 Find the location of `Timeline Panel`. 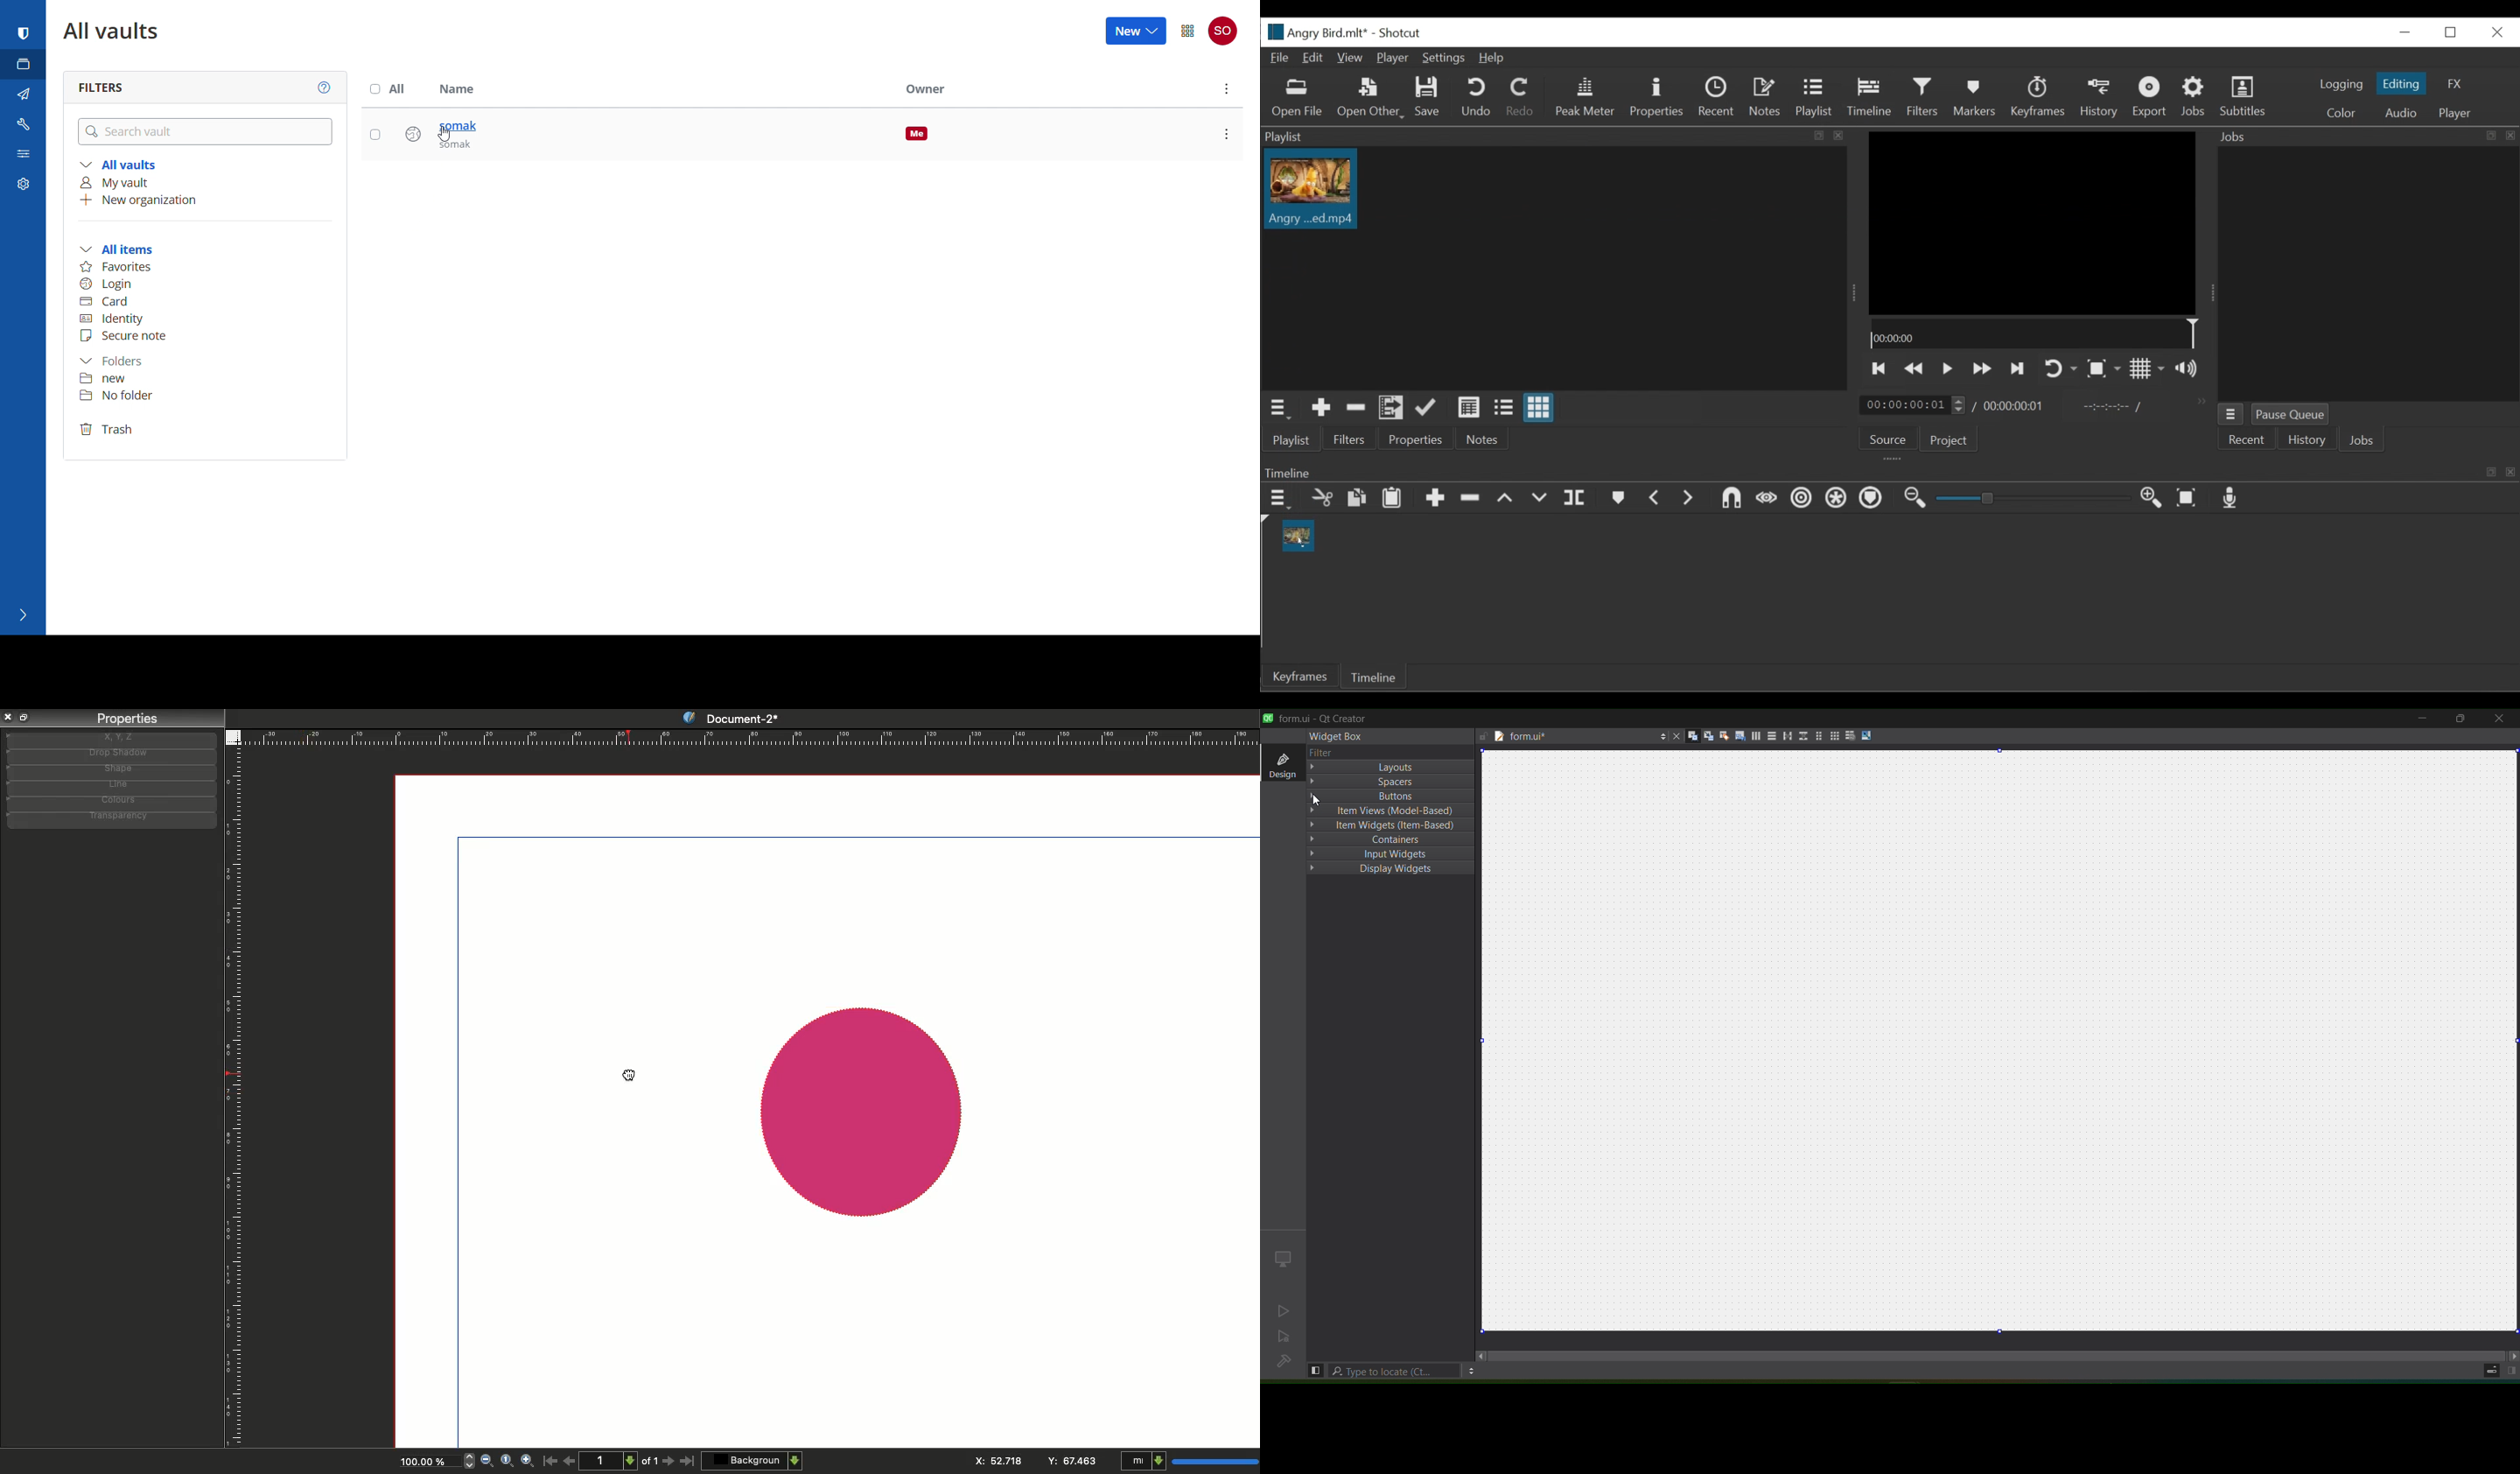

Timeline Panel is located at coordinates (1885, 471).